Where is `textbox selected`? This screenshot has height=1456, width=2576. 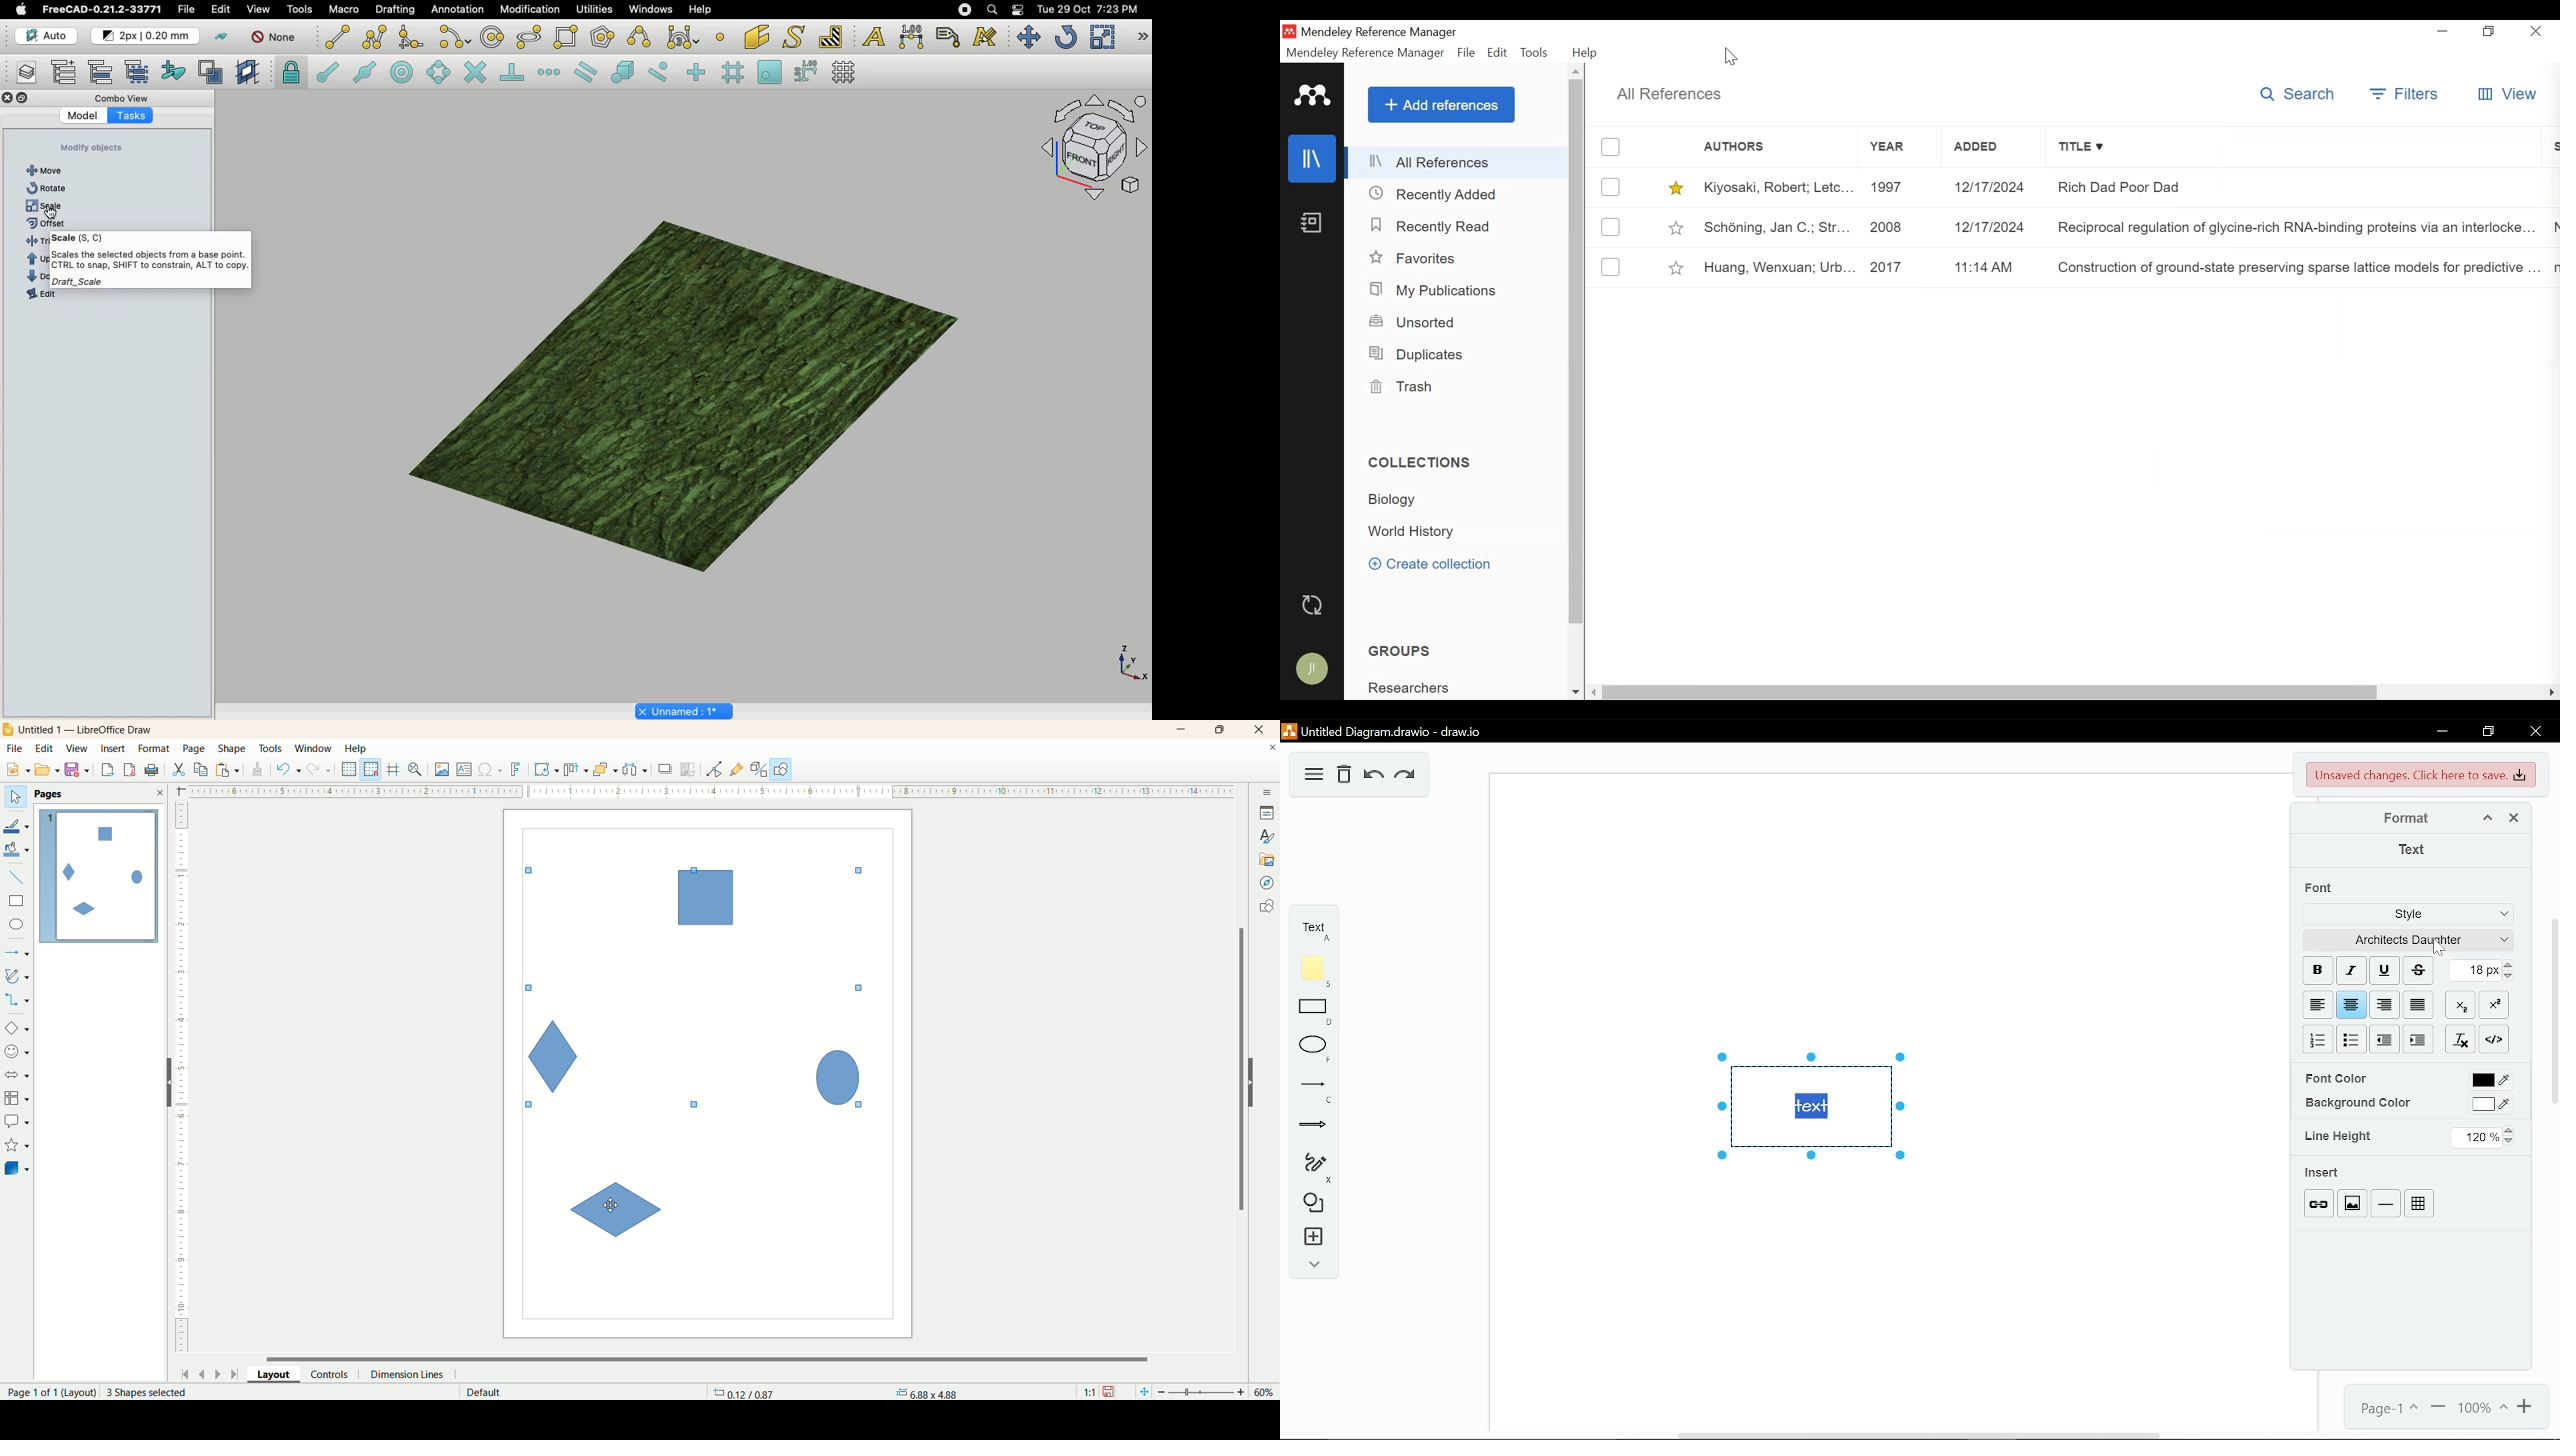 textbox selected is located at coordinates (1809, 1105).